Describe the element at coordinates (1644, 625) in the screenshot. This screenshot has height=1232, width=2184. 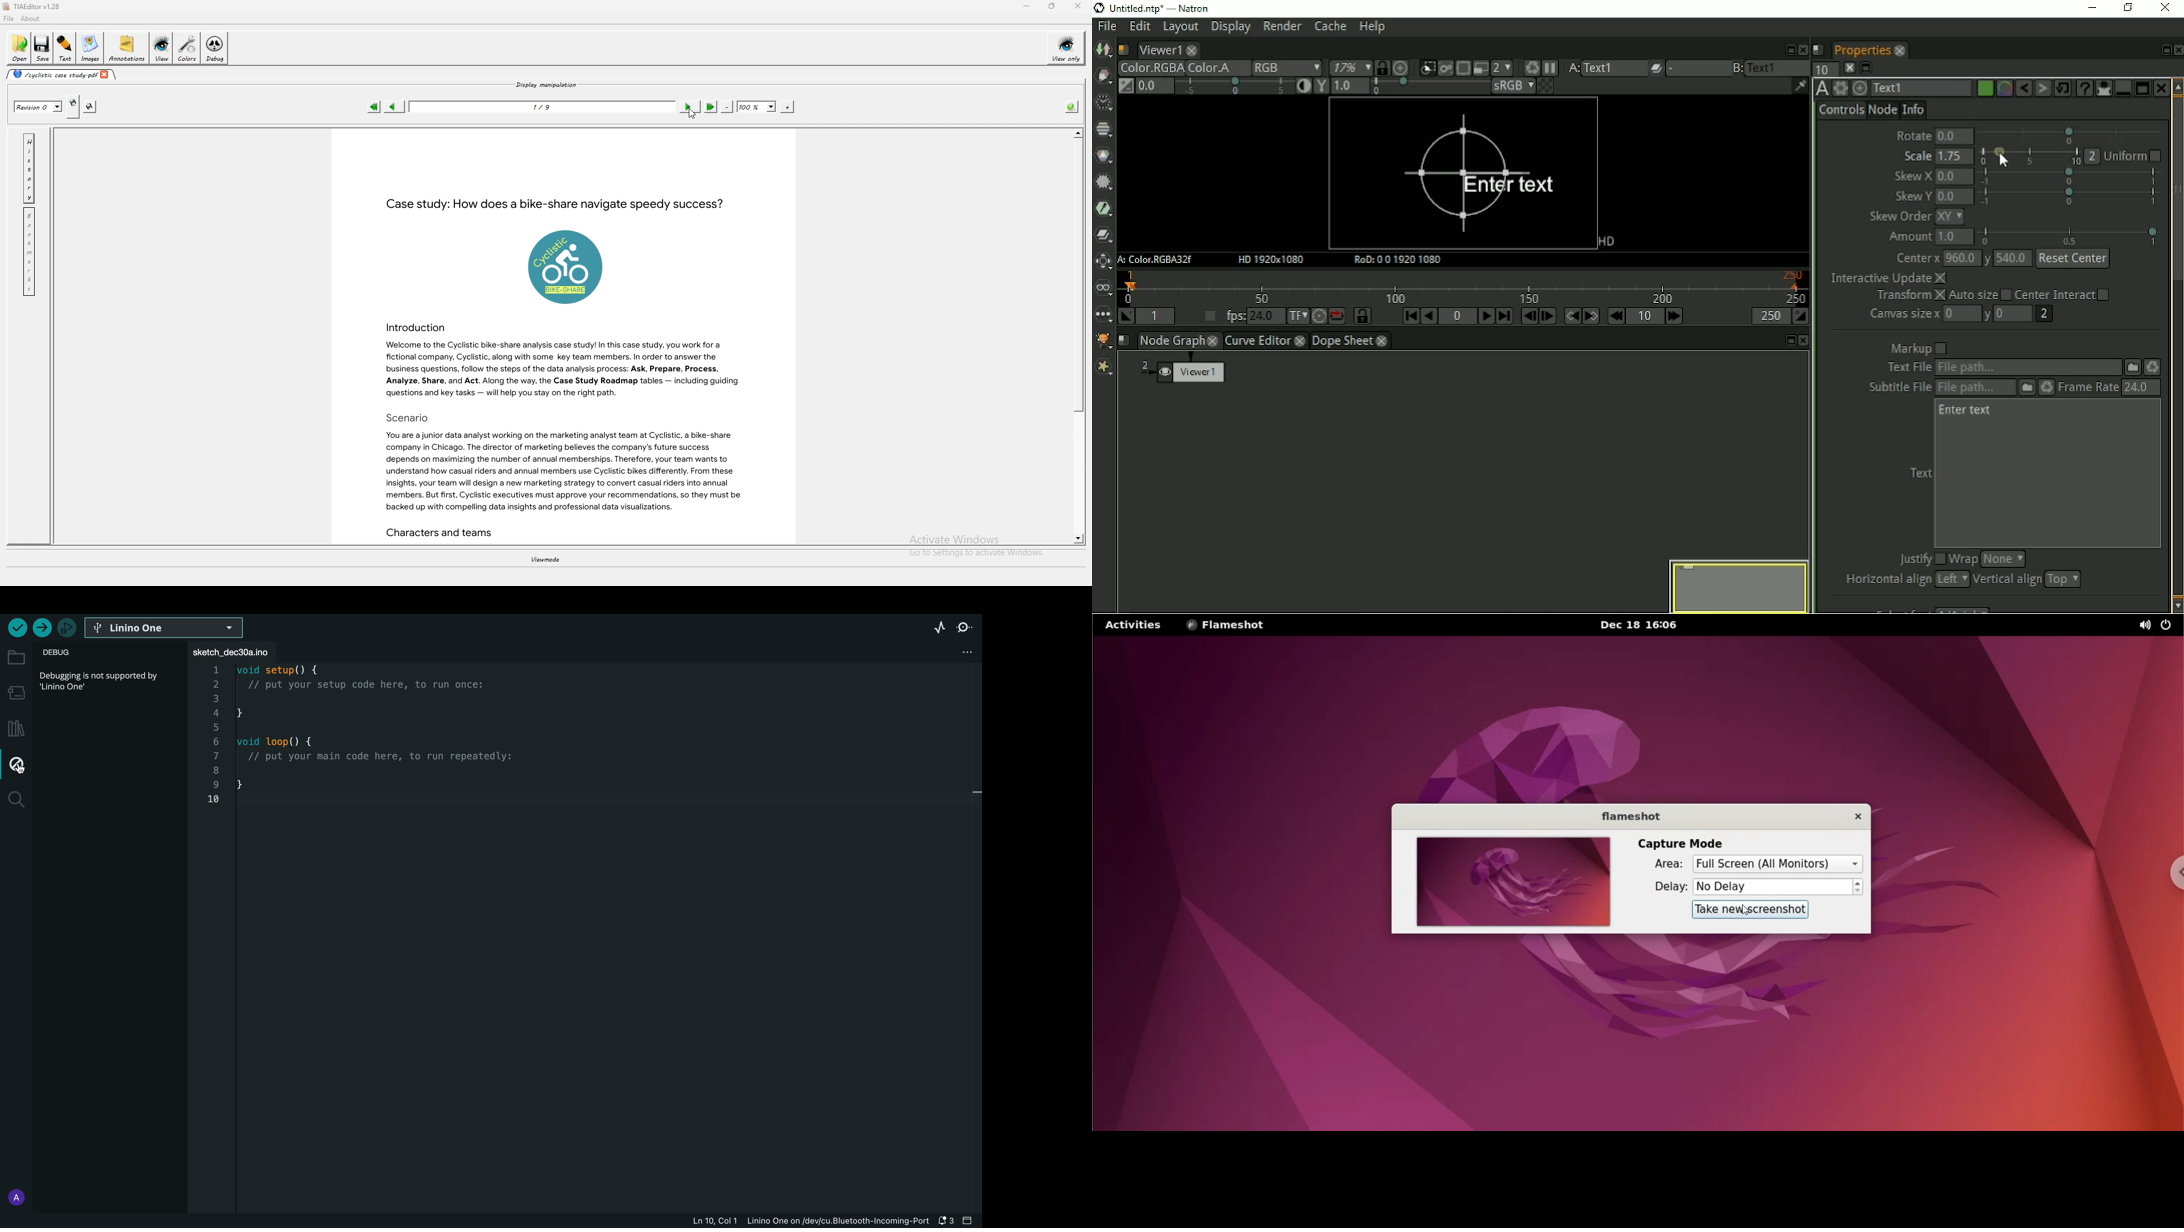
I see `date and time` at that location.